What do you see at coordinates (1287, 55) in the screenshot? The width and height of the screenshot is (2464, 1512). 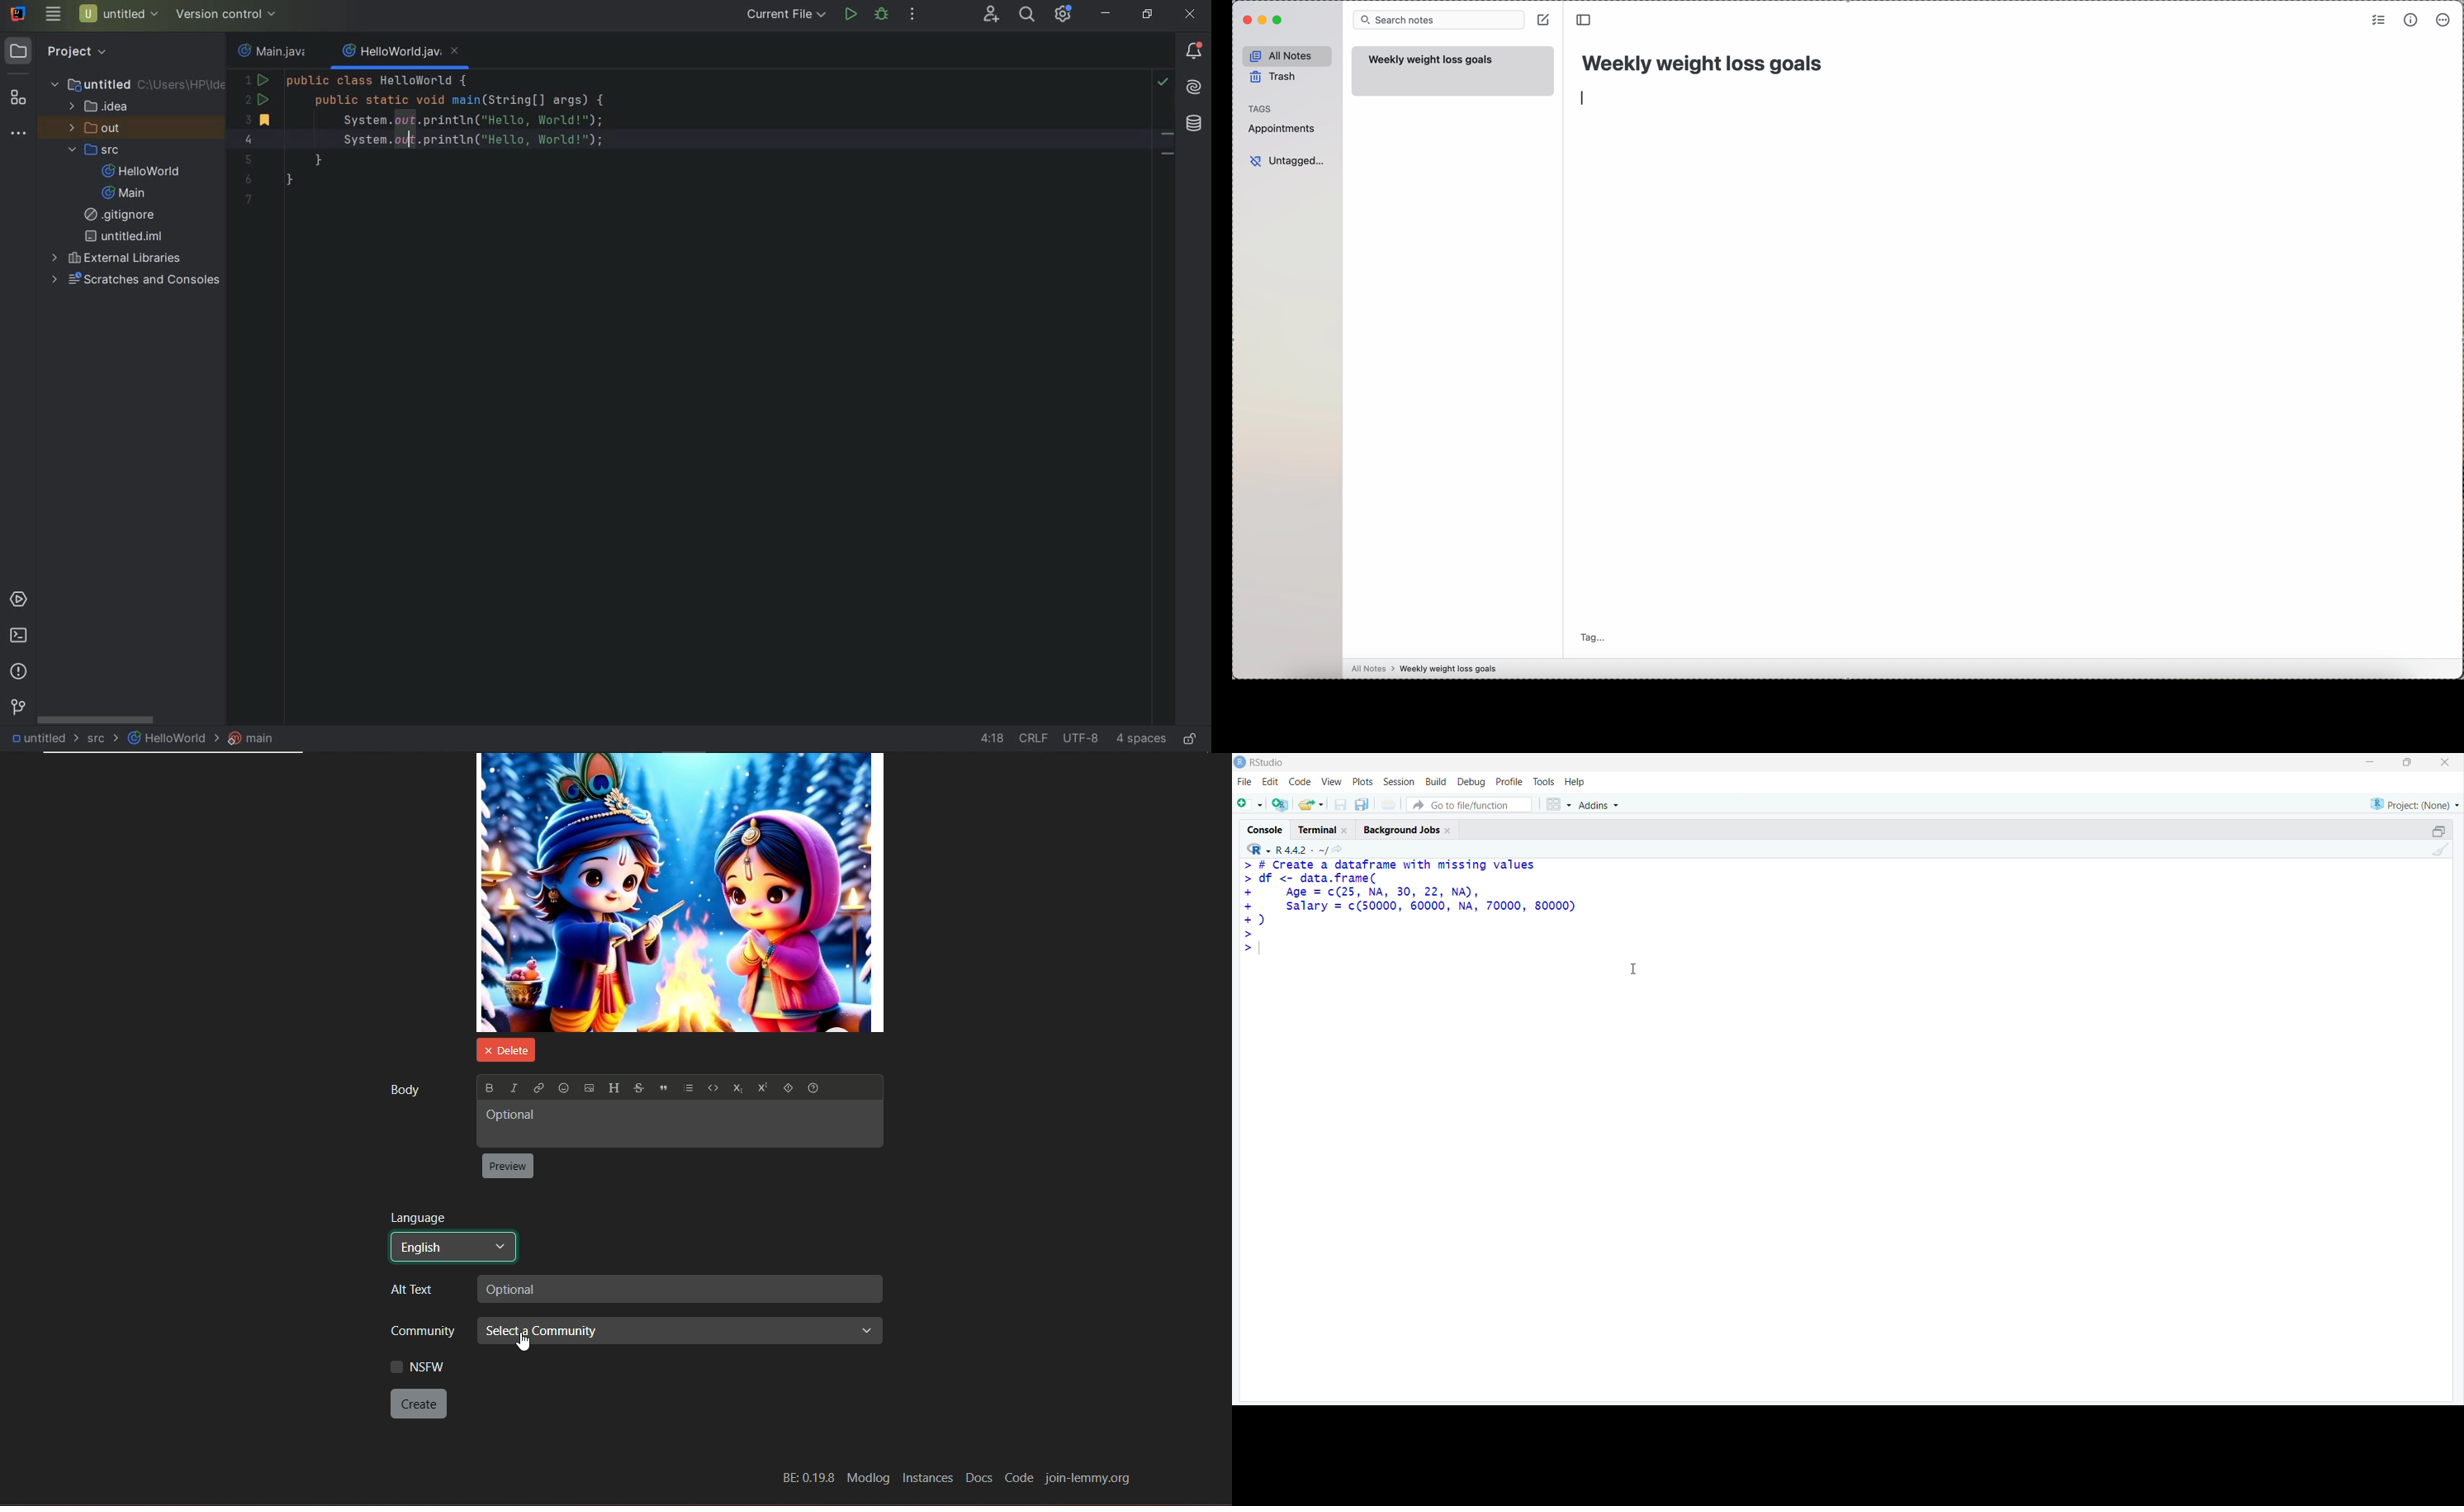 I see `all notes` at bounding box center [1287, 55].